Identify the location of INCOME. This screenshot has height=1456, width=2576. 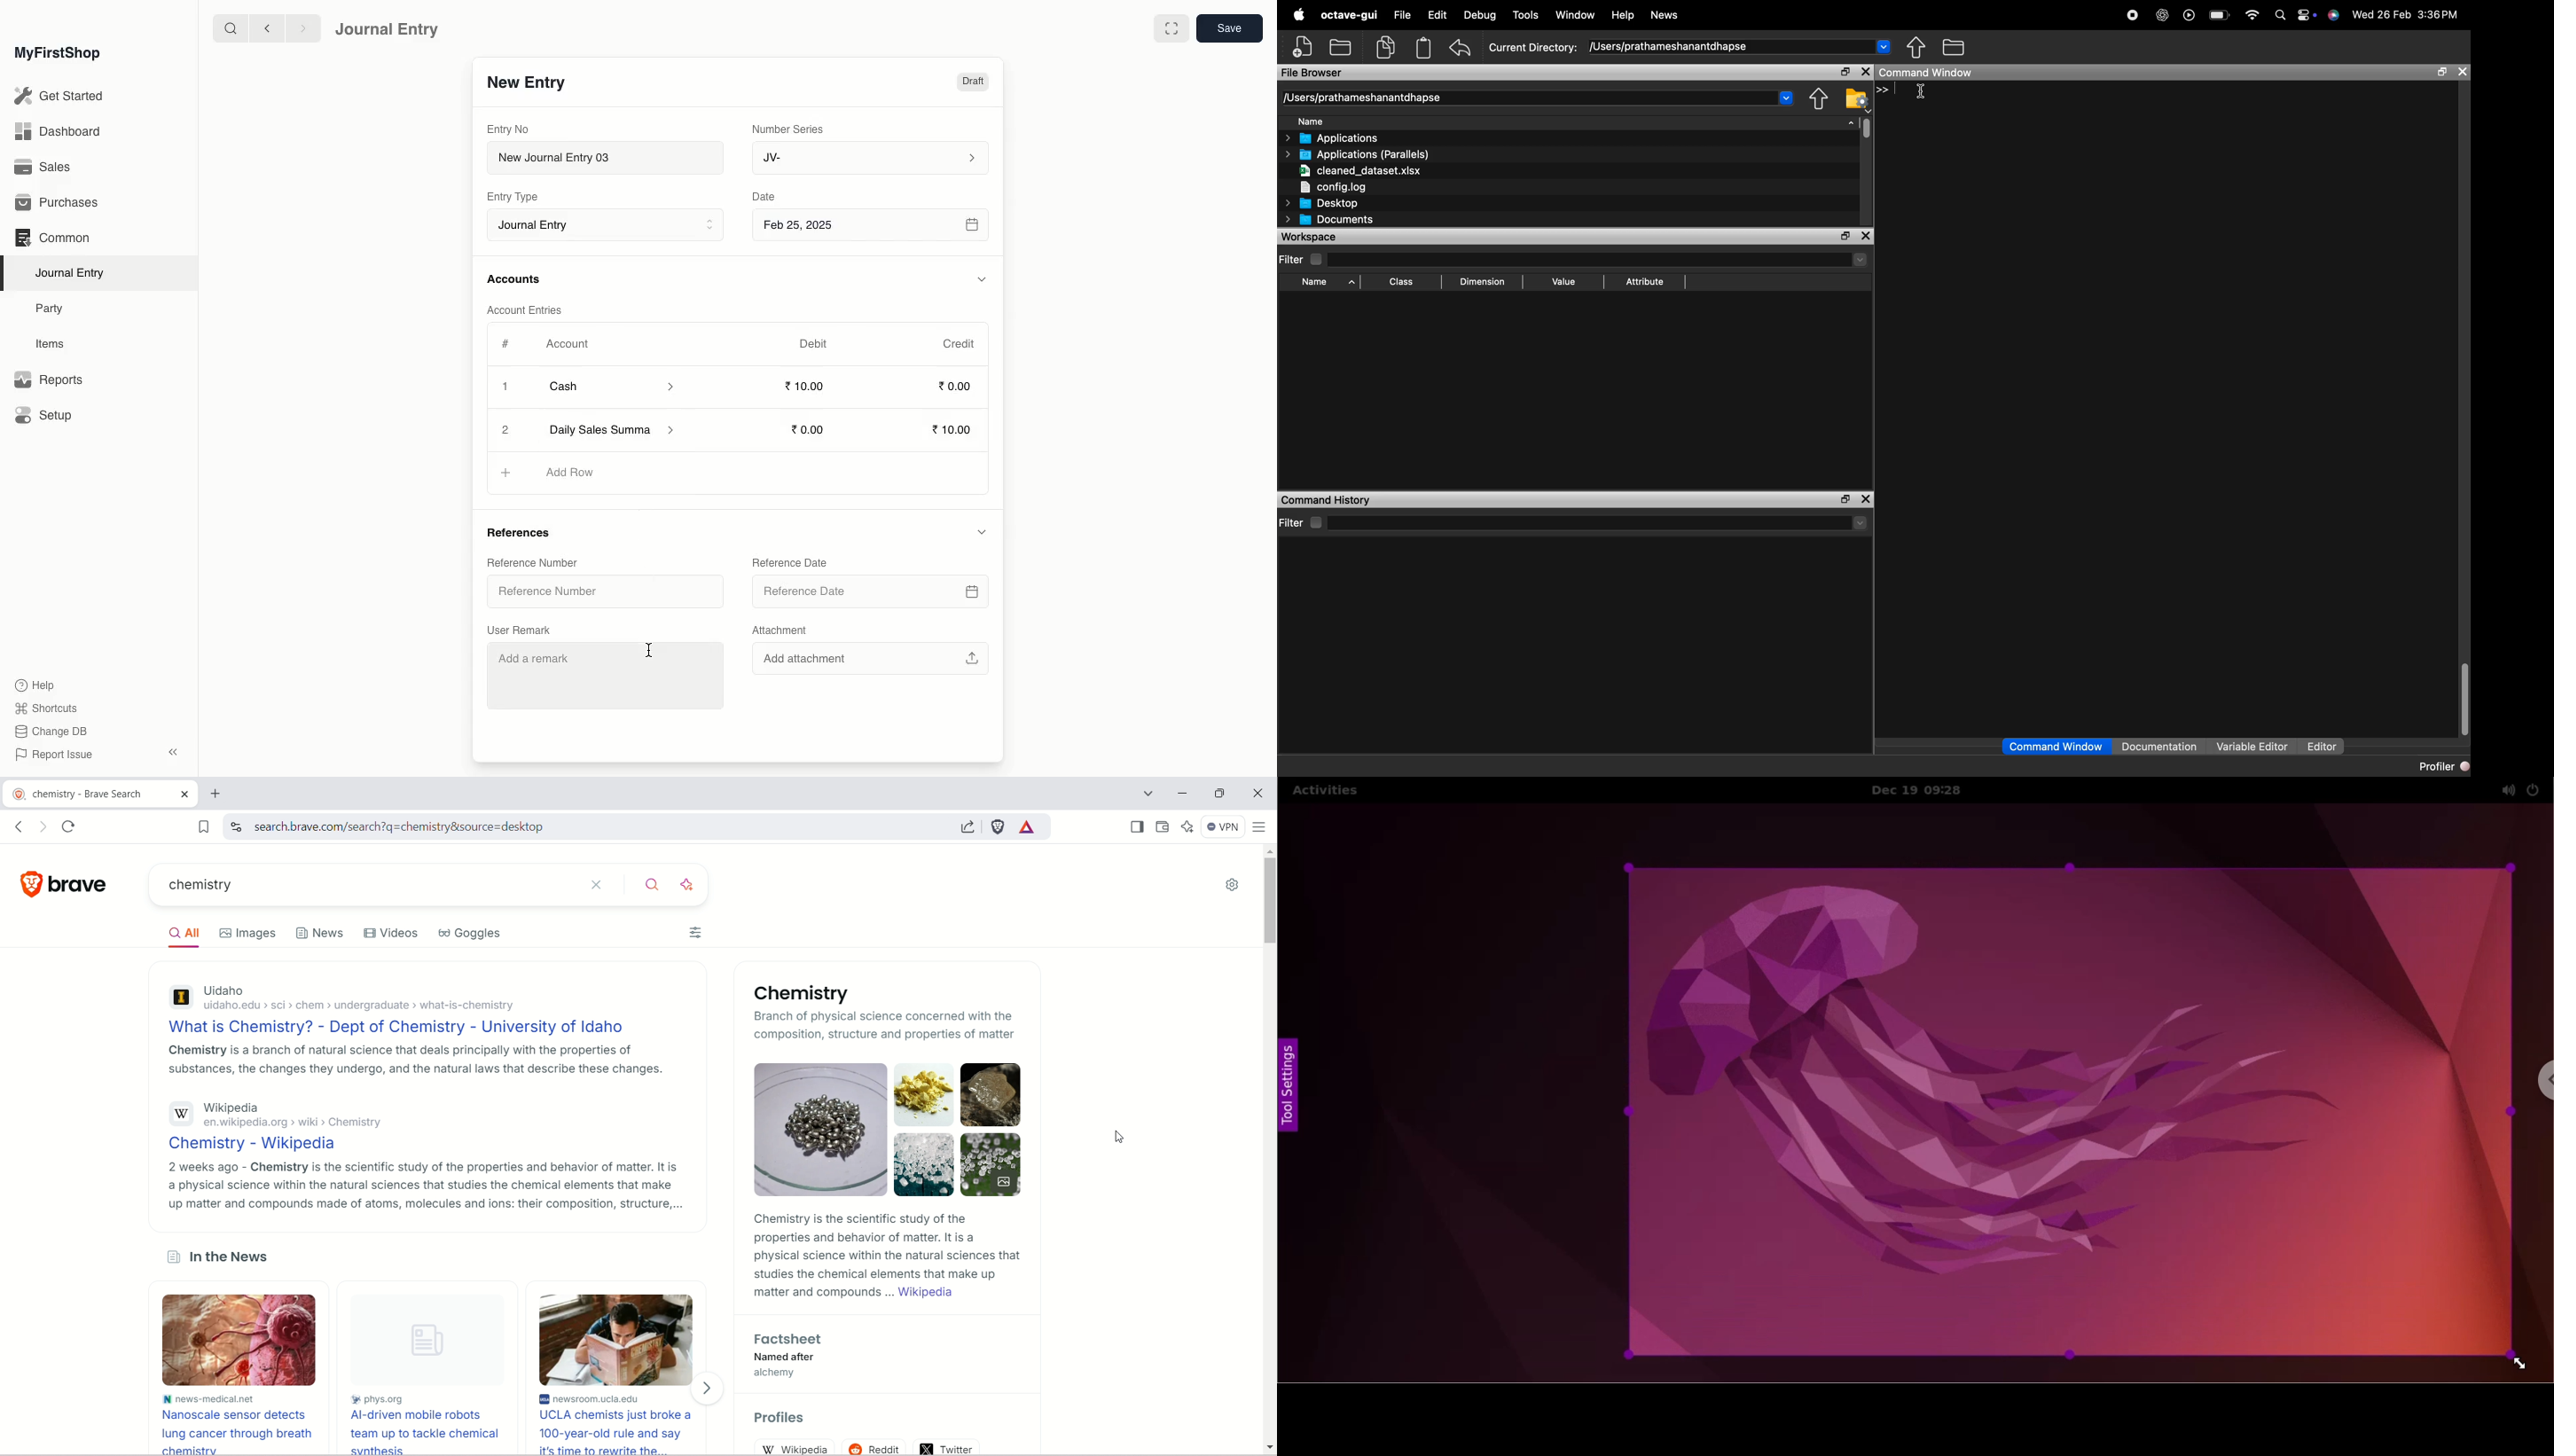
(578, 473).